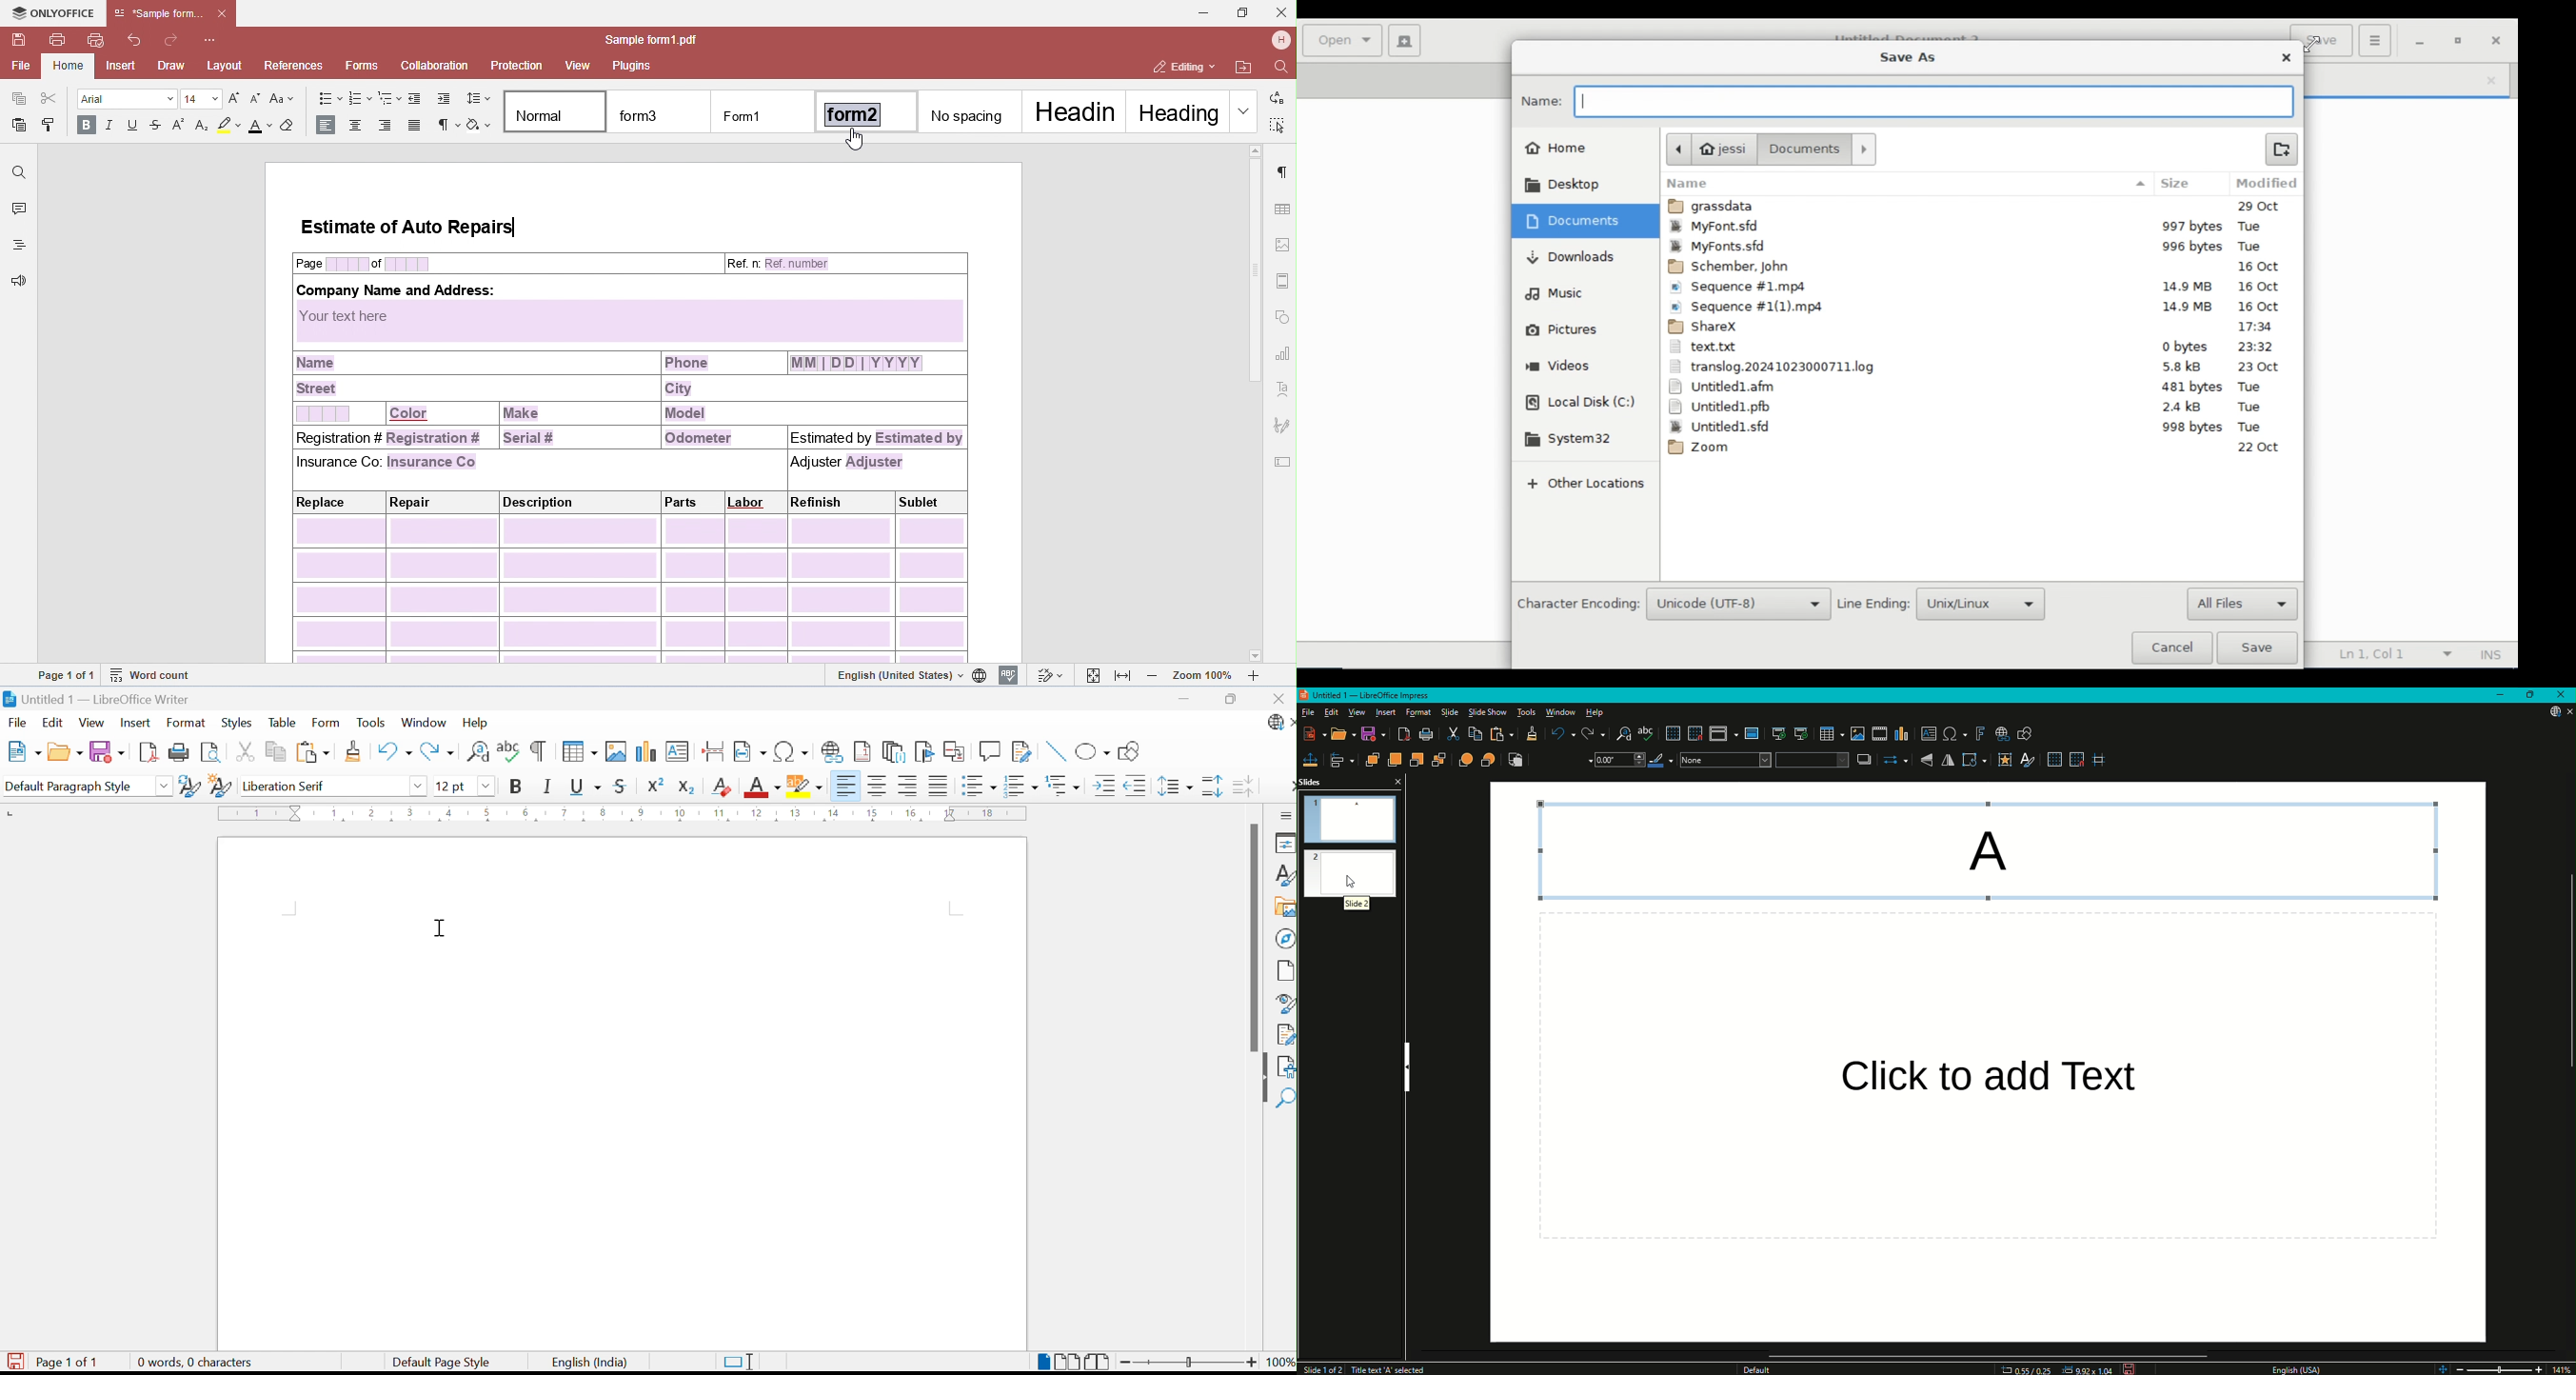  Describe the element at coordinates (1091, 749) in the screenshot. I see `Basic Shapes` at that location.